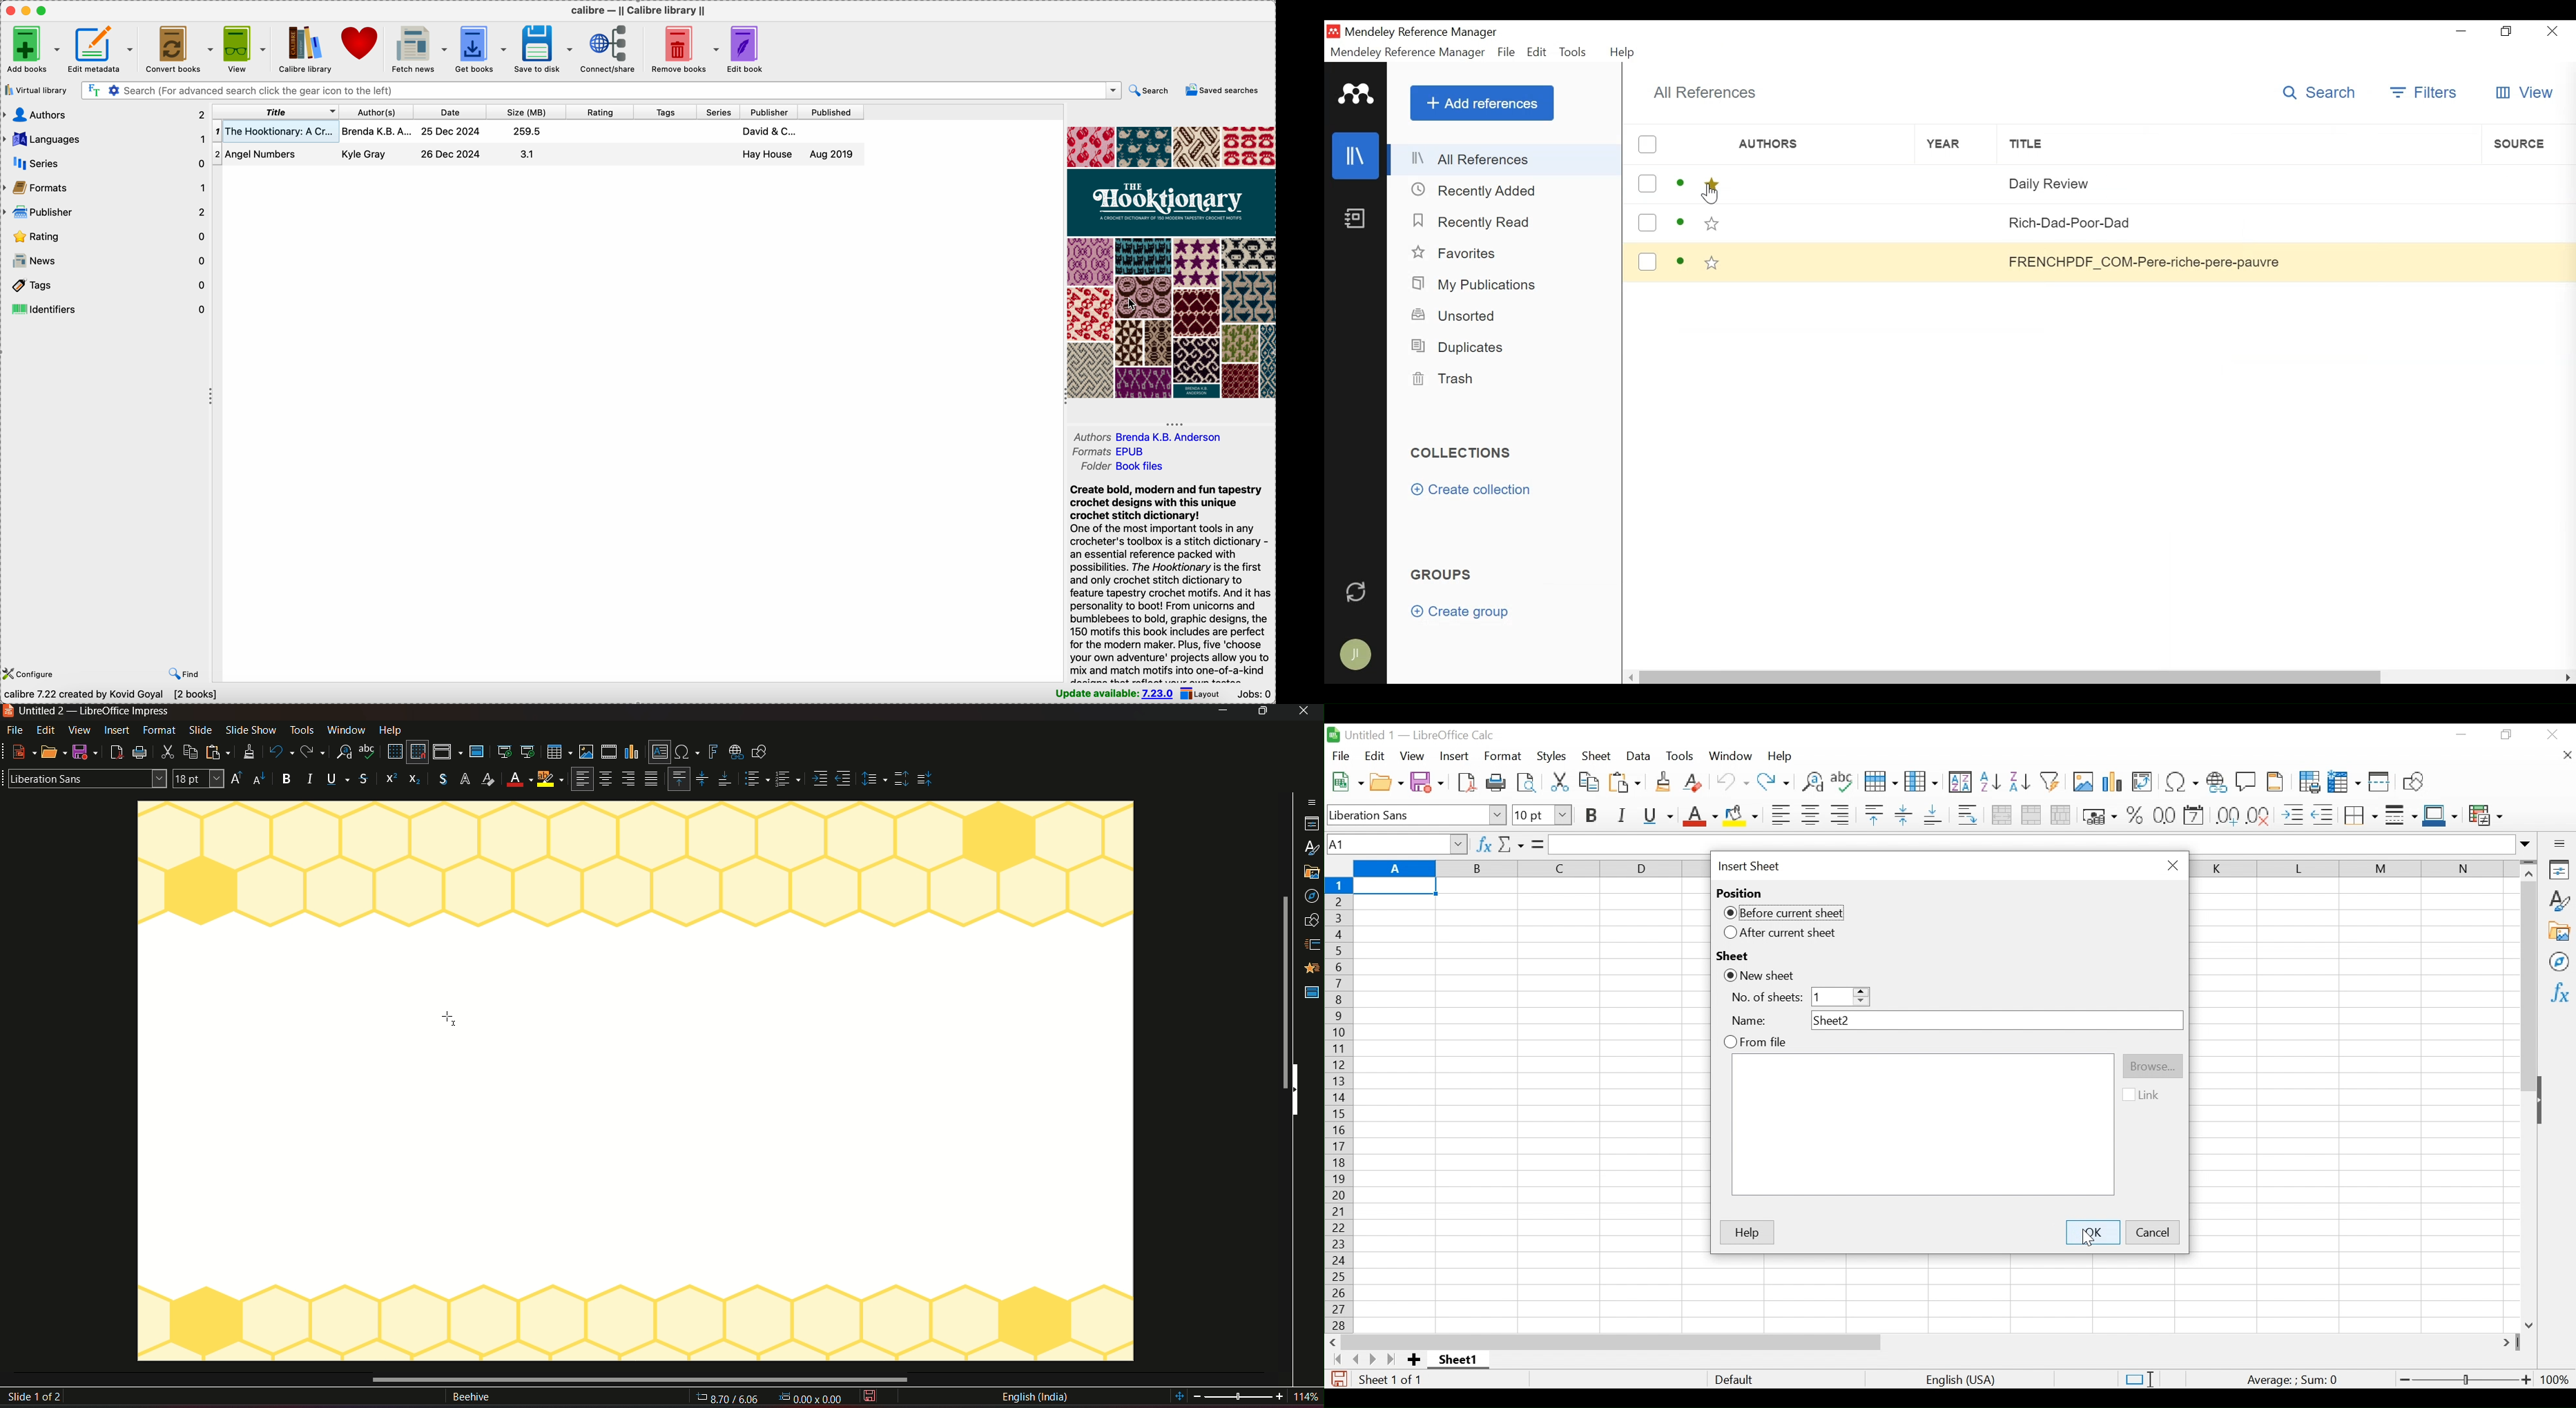 The image size is (2576, 1428). Describe the element at coordinates (1996, 1020) in the screenshot. I see `Name Field` at that location.